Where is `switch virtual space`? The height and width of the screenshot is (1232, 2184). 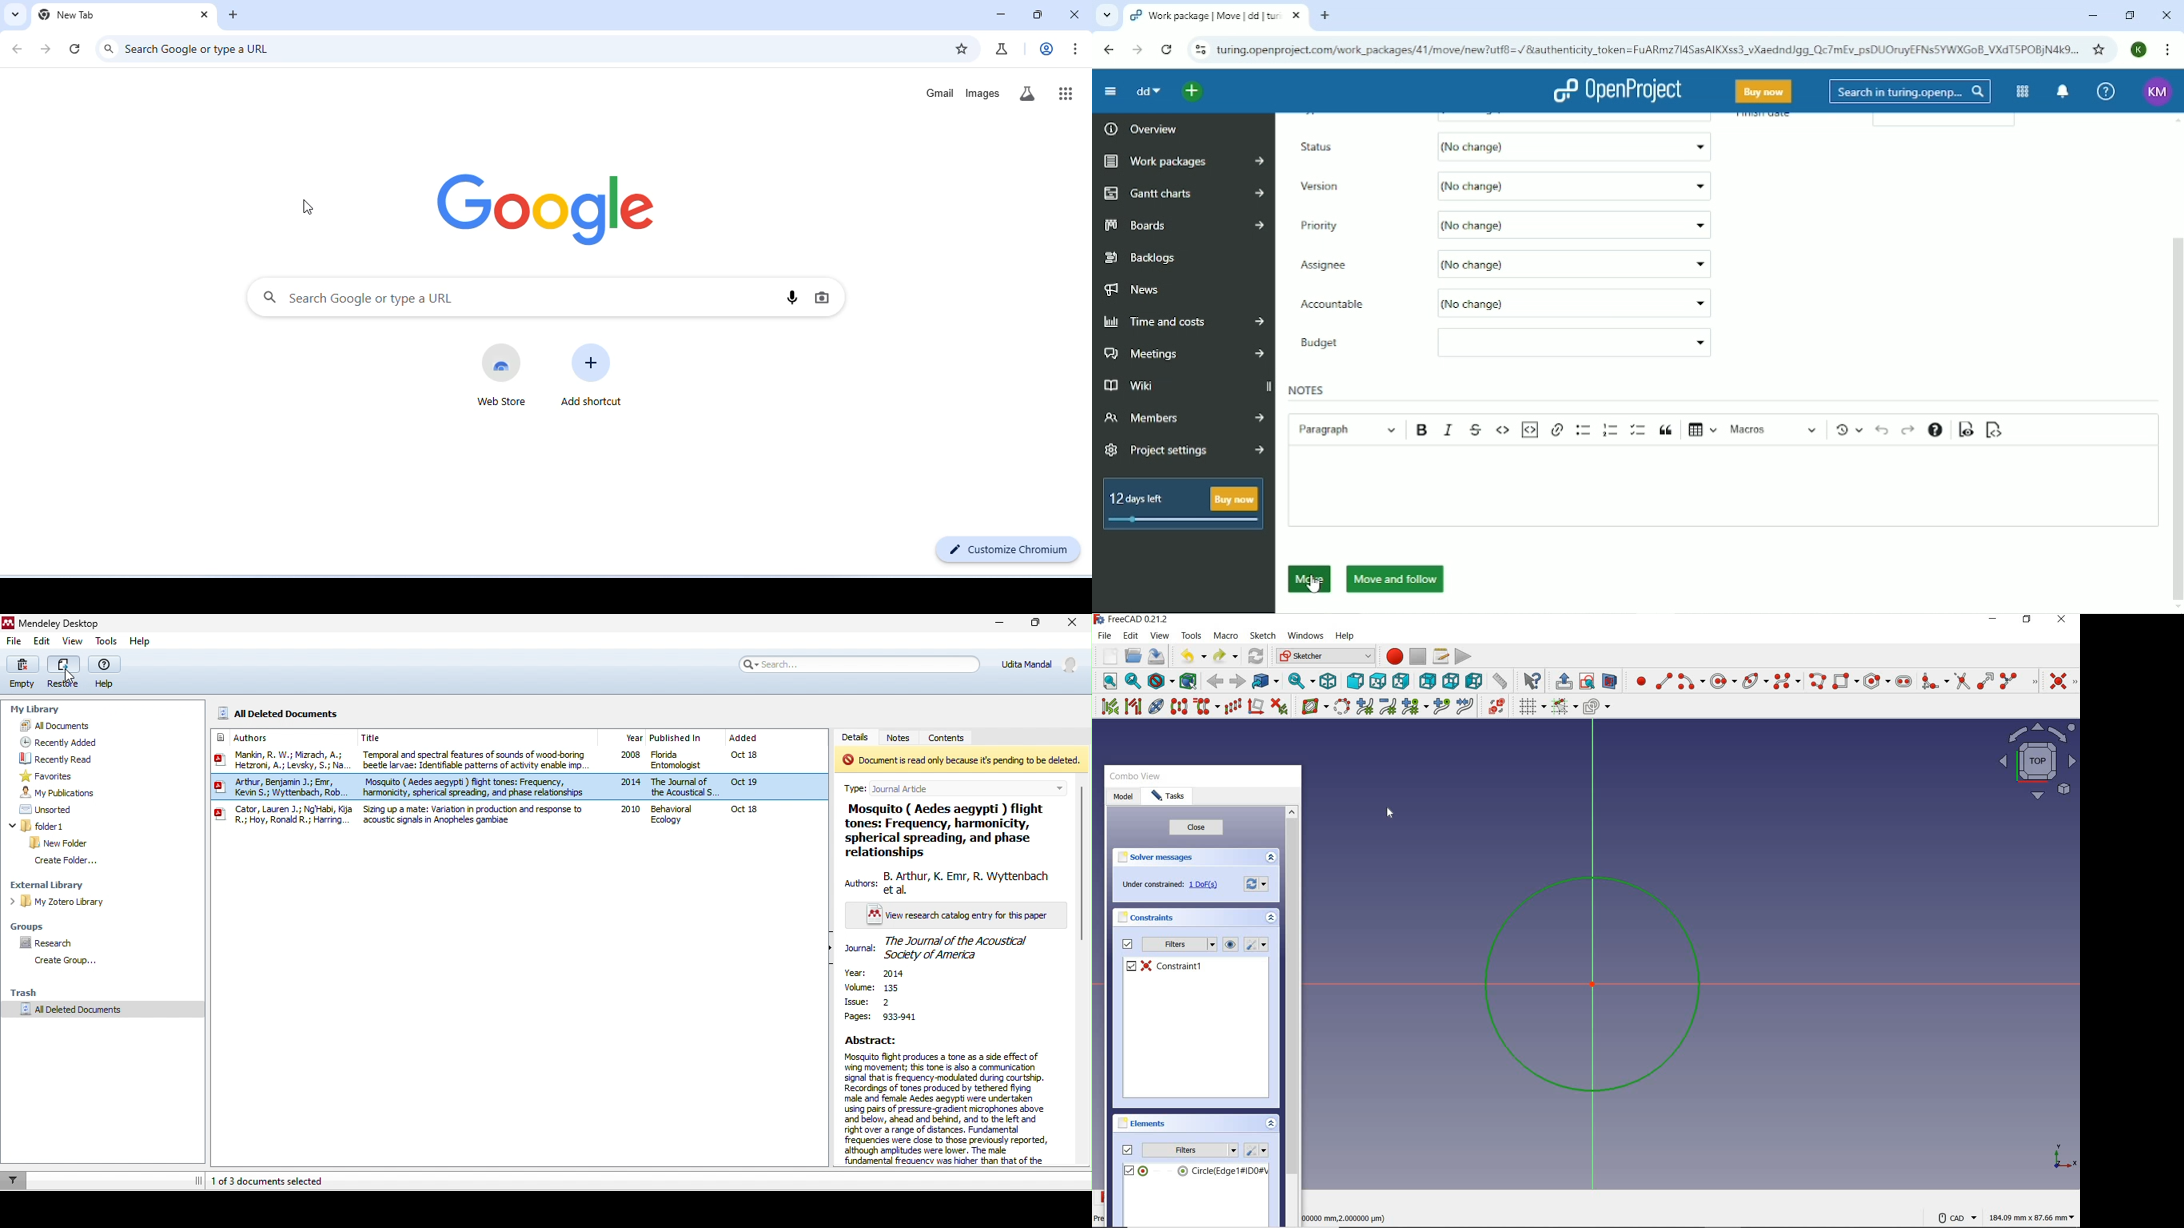 switch virtual space is located at coordinates (1494, 706).